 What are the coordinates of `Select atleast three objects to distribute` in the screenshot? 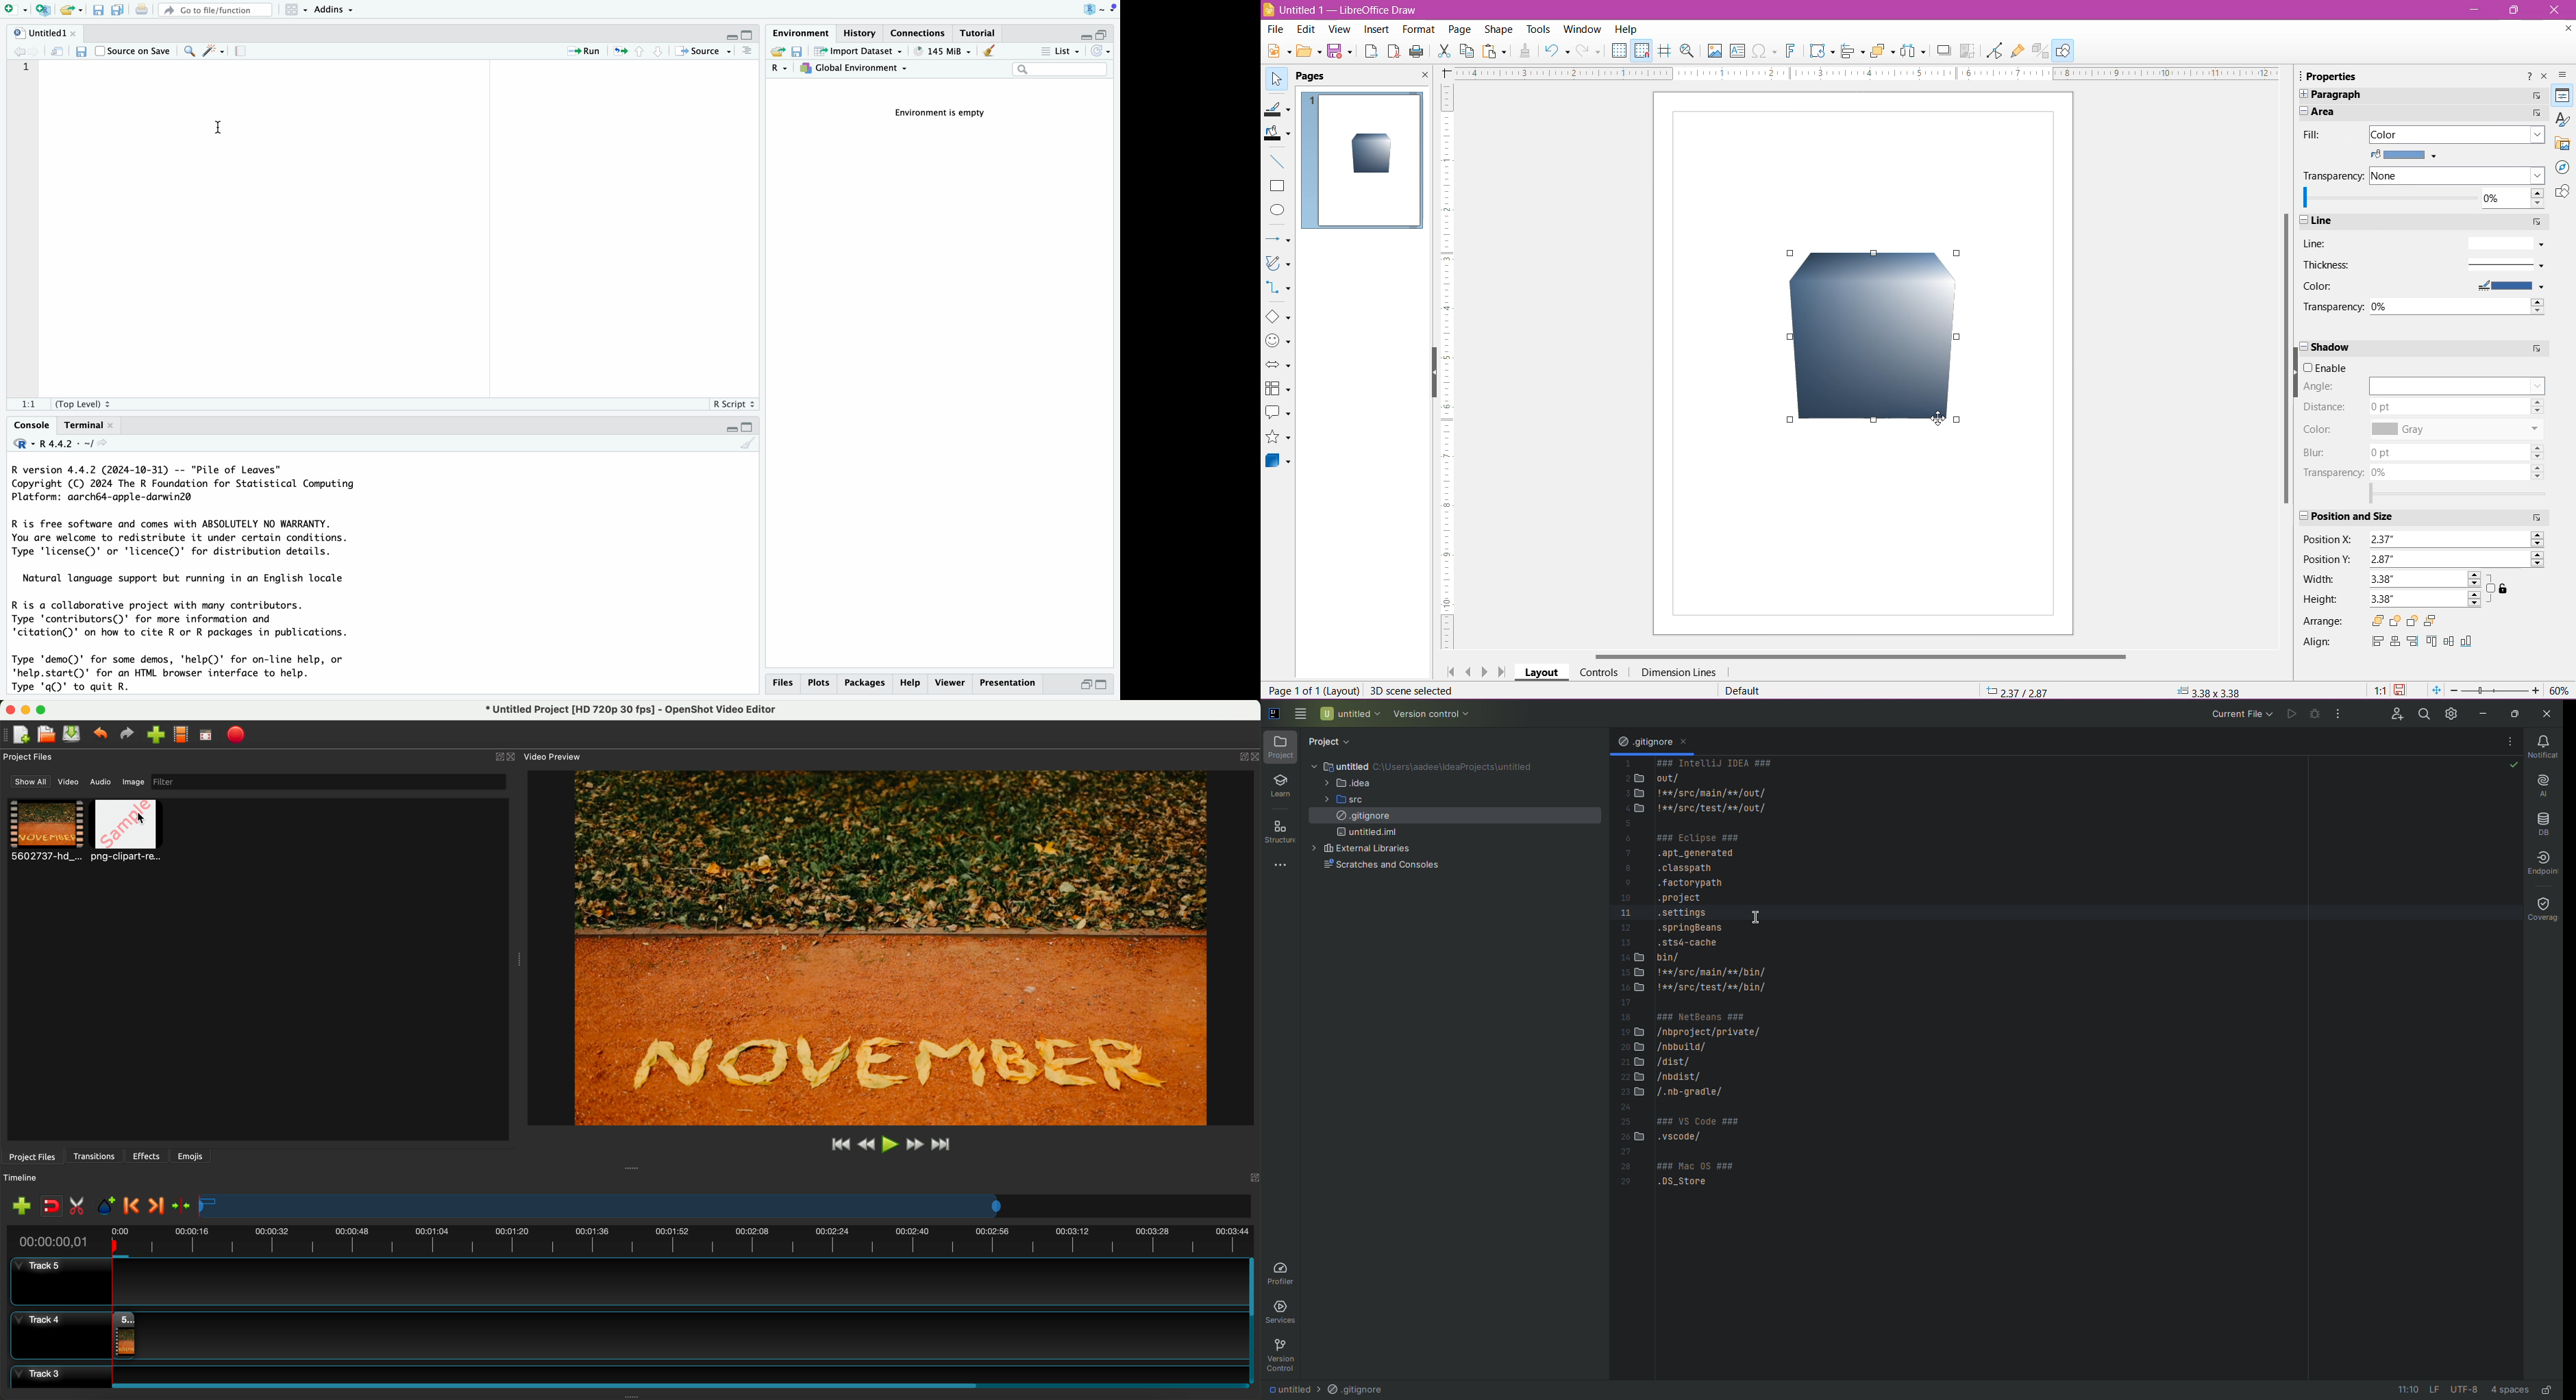 It's located at (1912, 51).